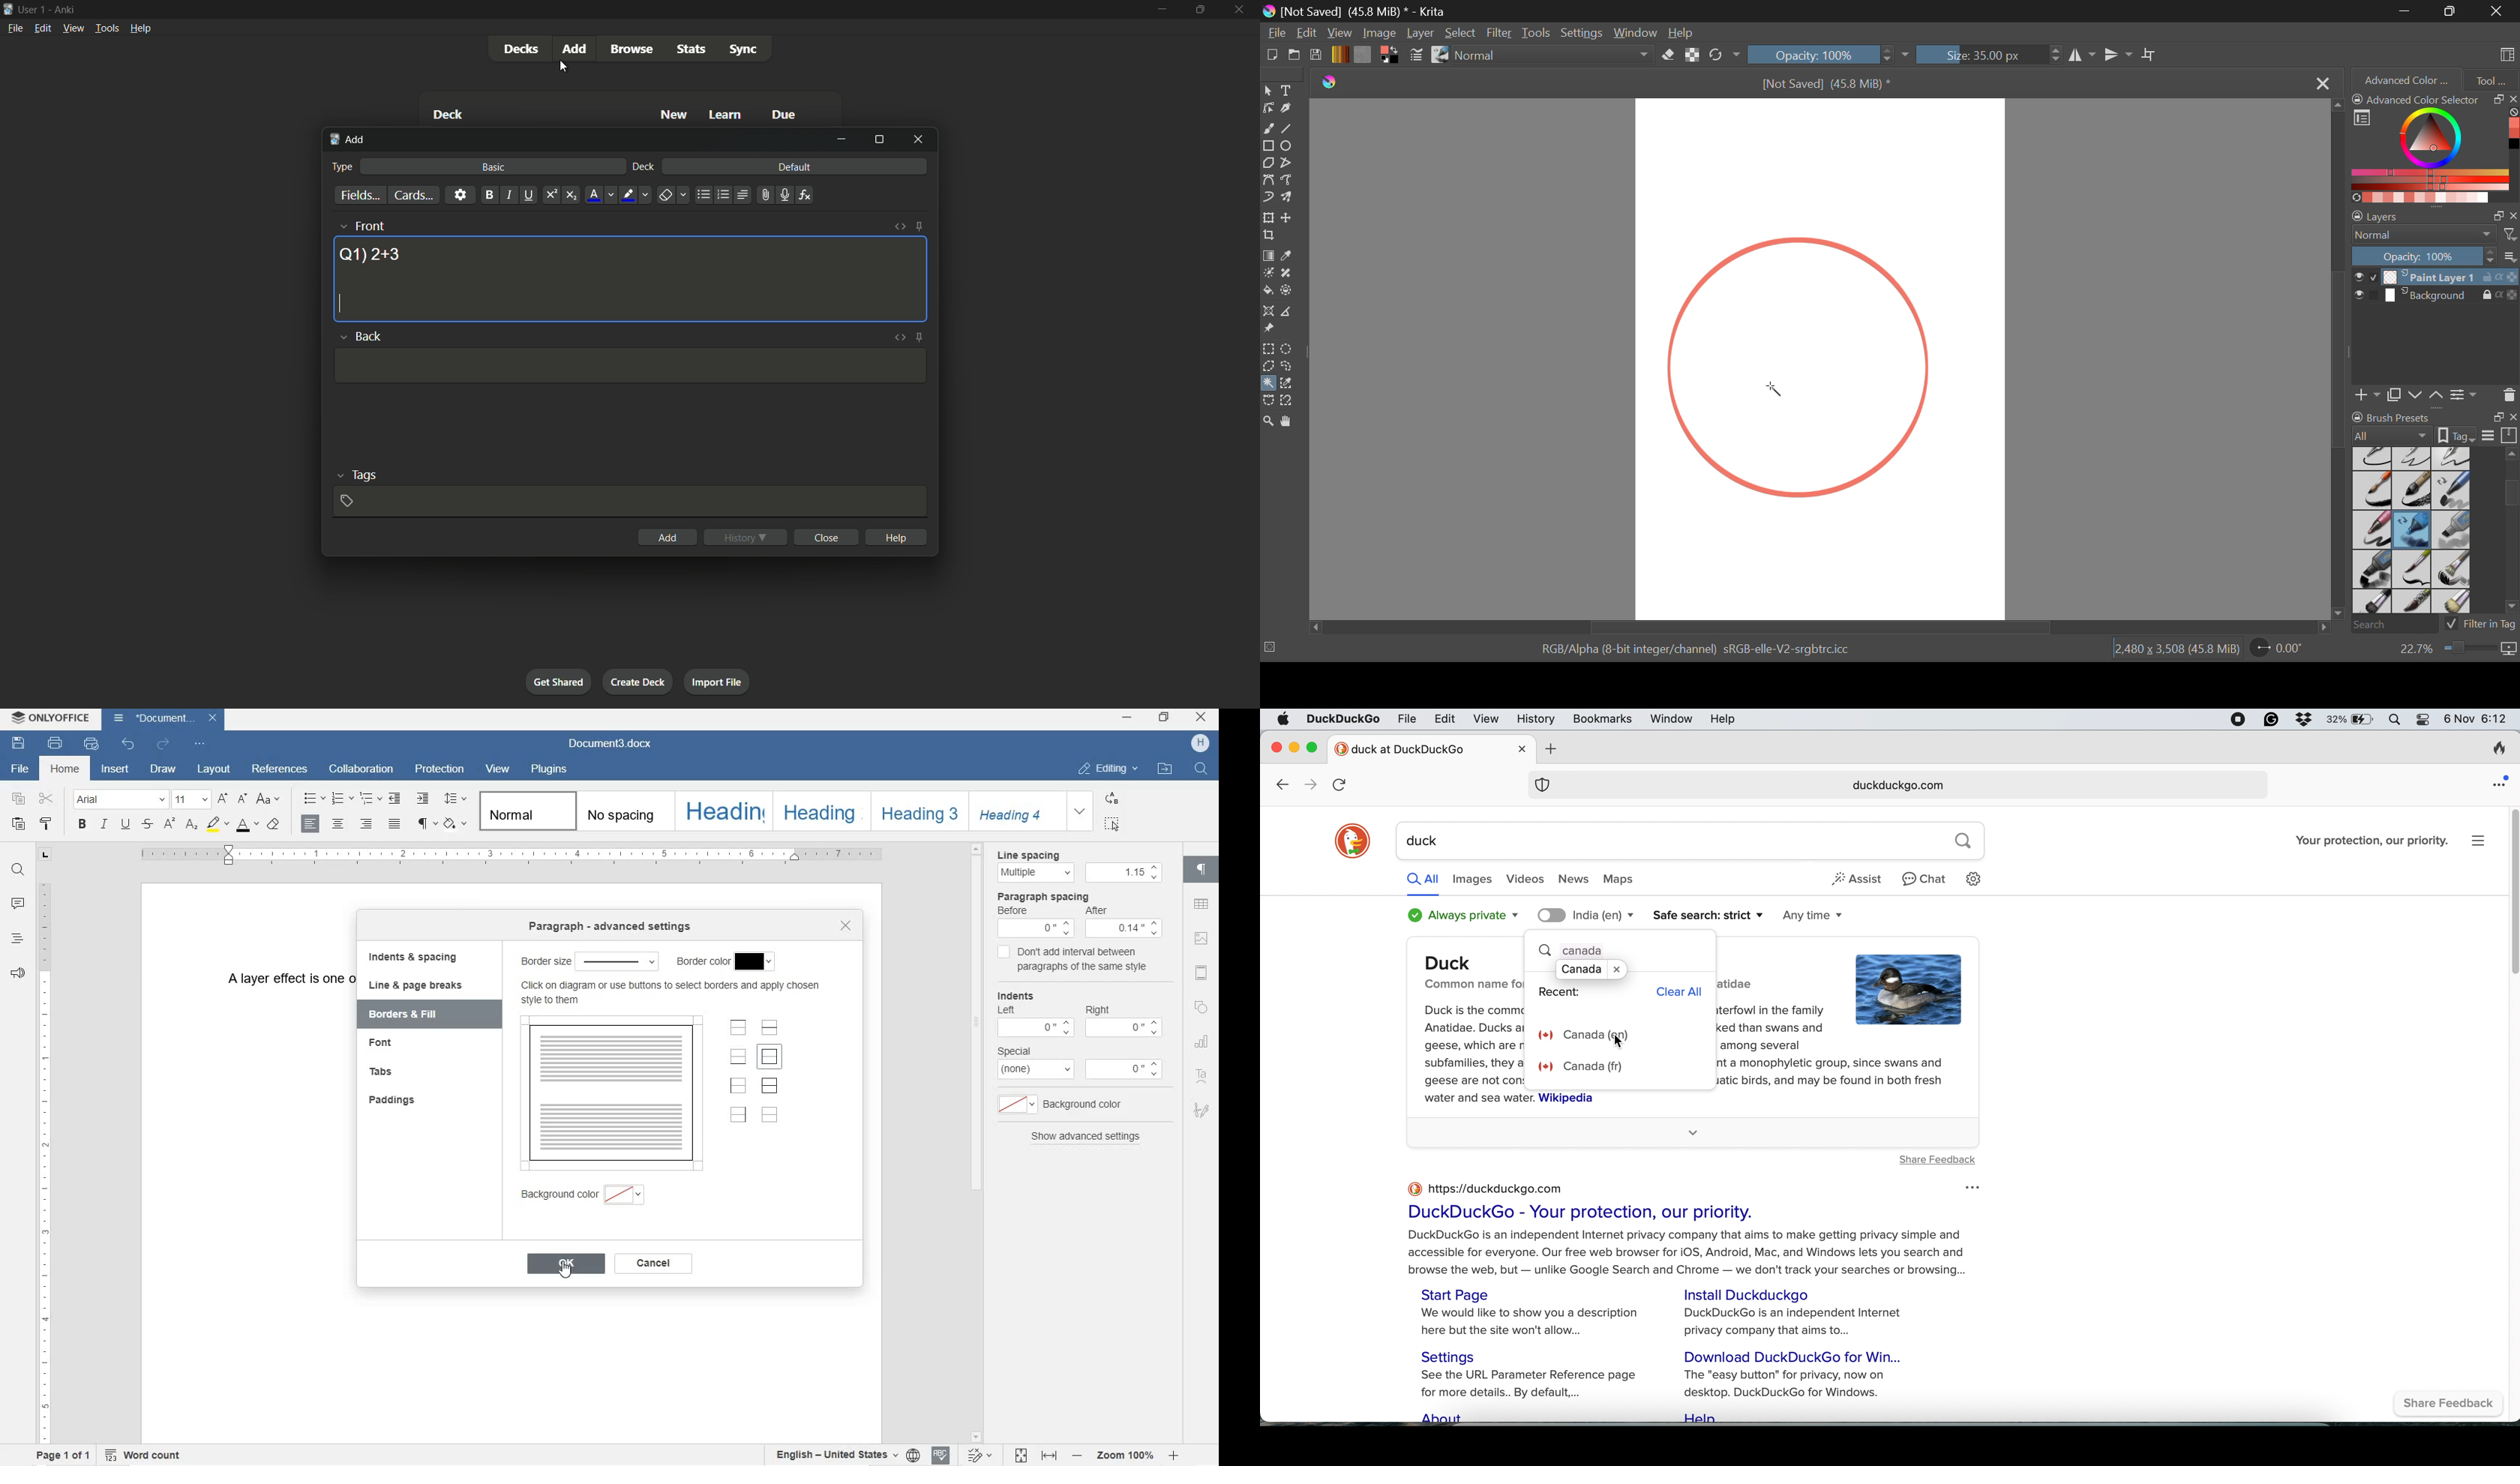  Describe the element at coordinates (1970, 1188) in the screenshot. I see `options` at that location.